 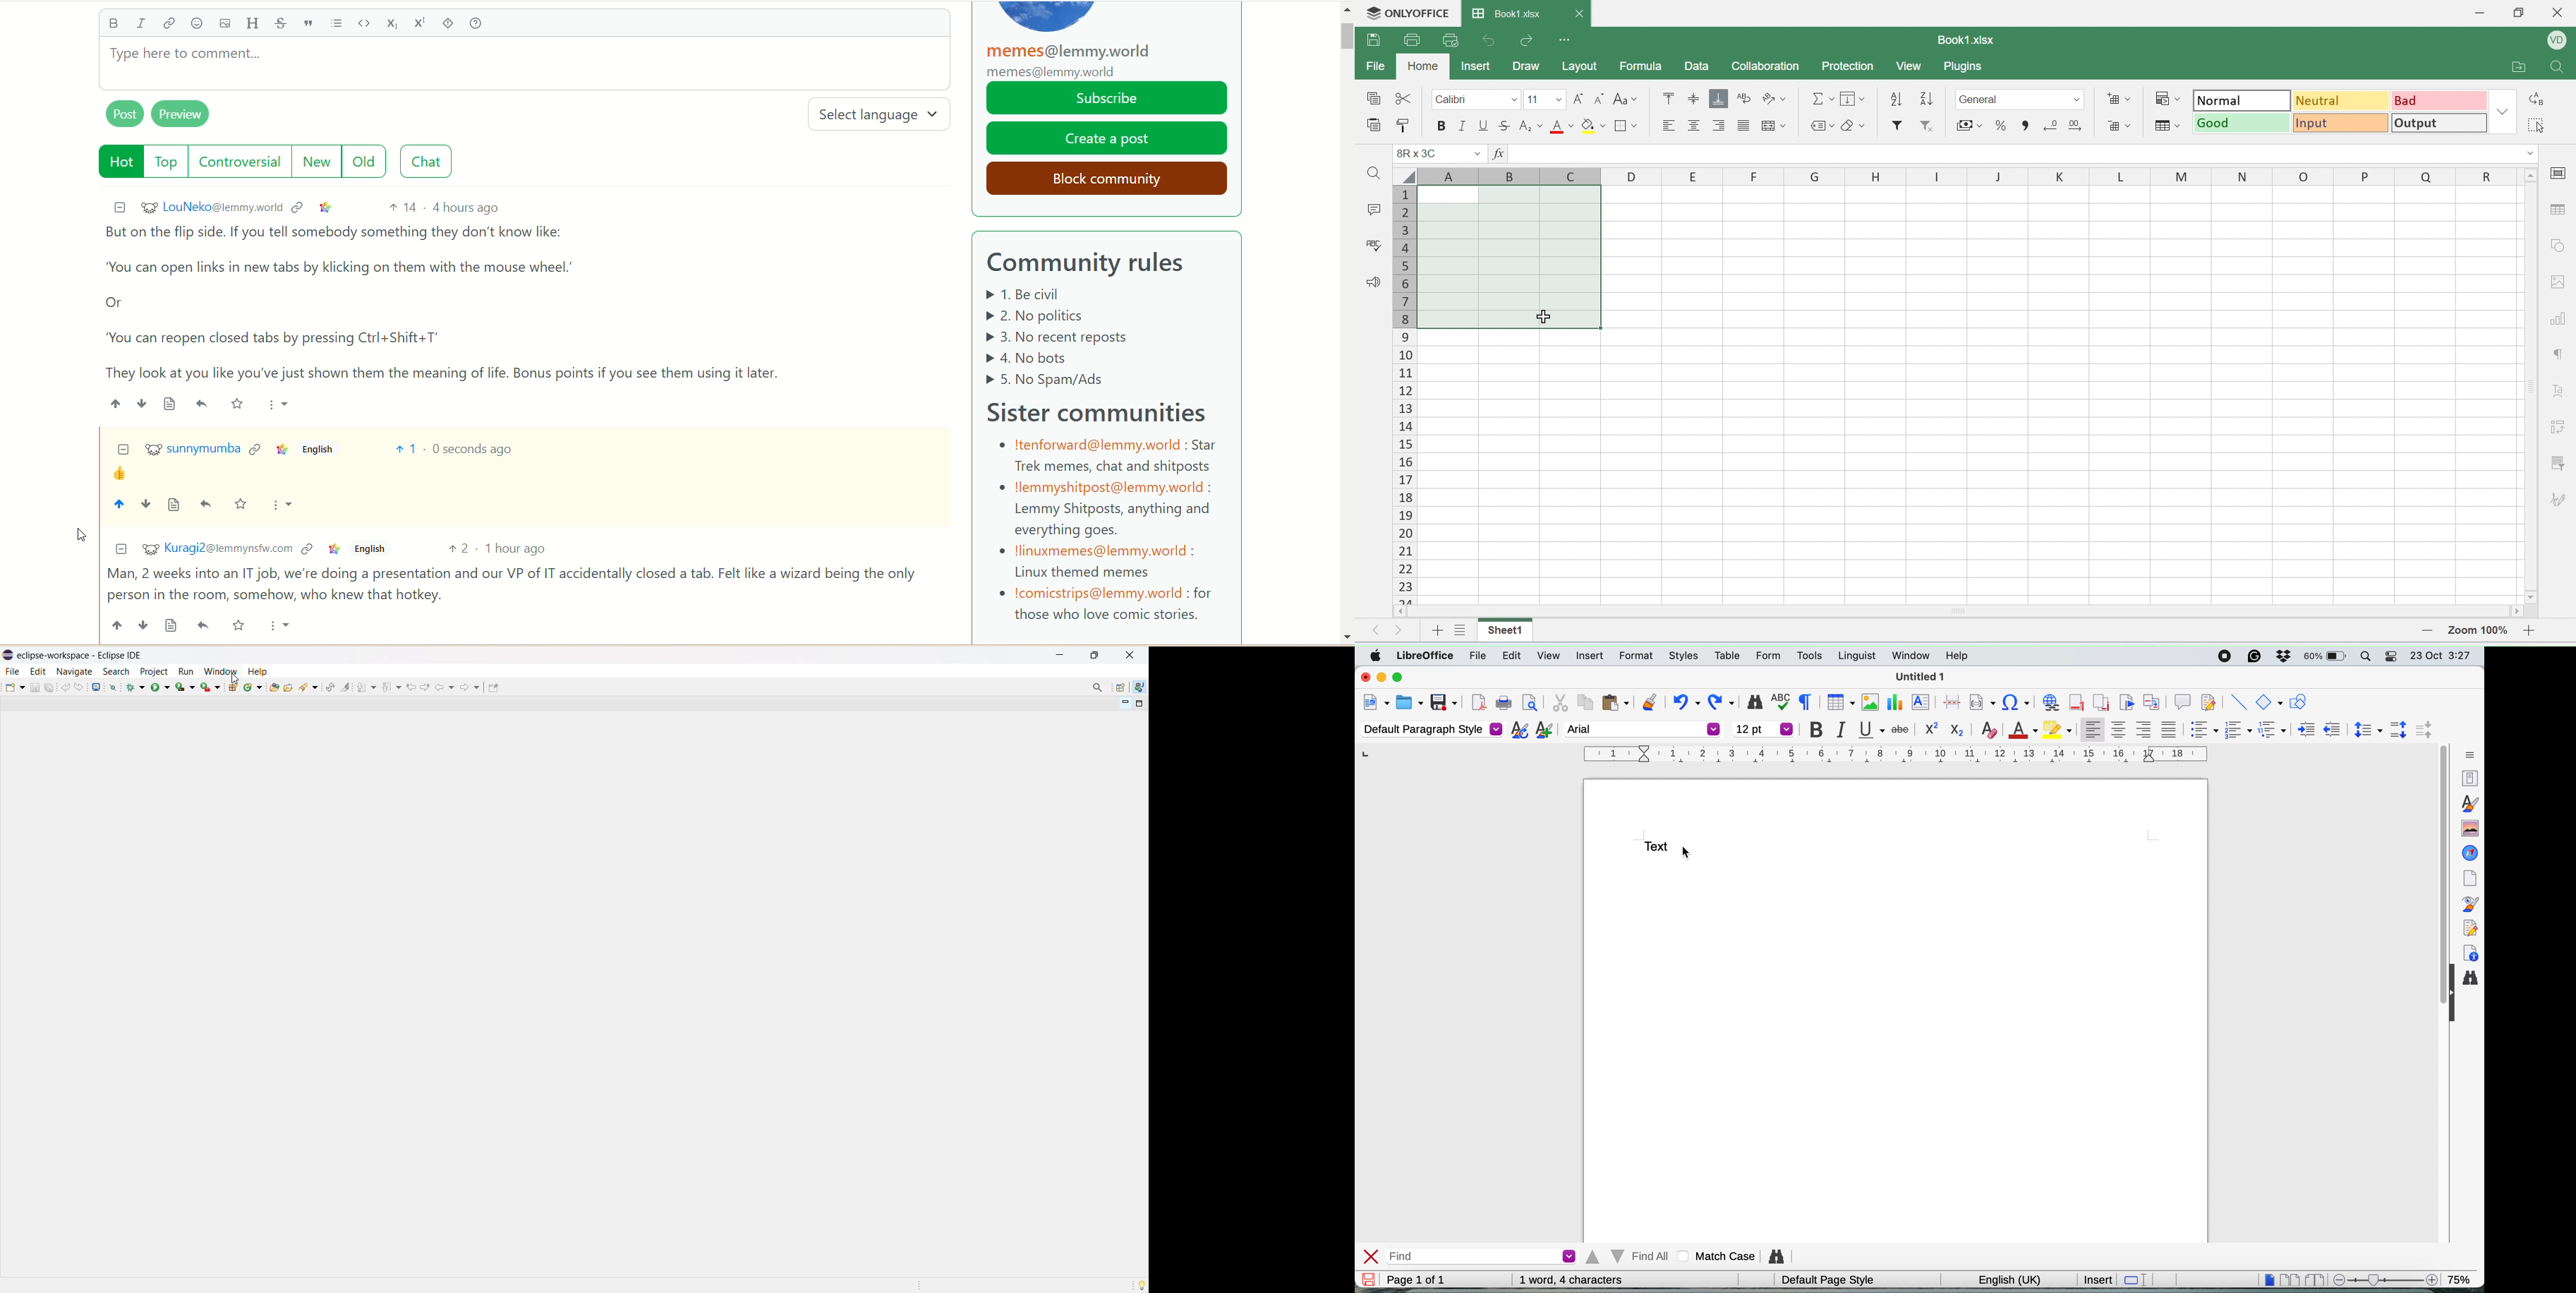 I want to click on toggle ant editor auto reconcile, so click(x=330, y=687).